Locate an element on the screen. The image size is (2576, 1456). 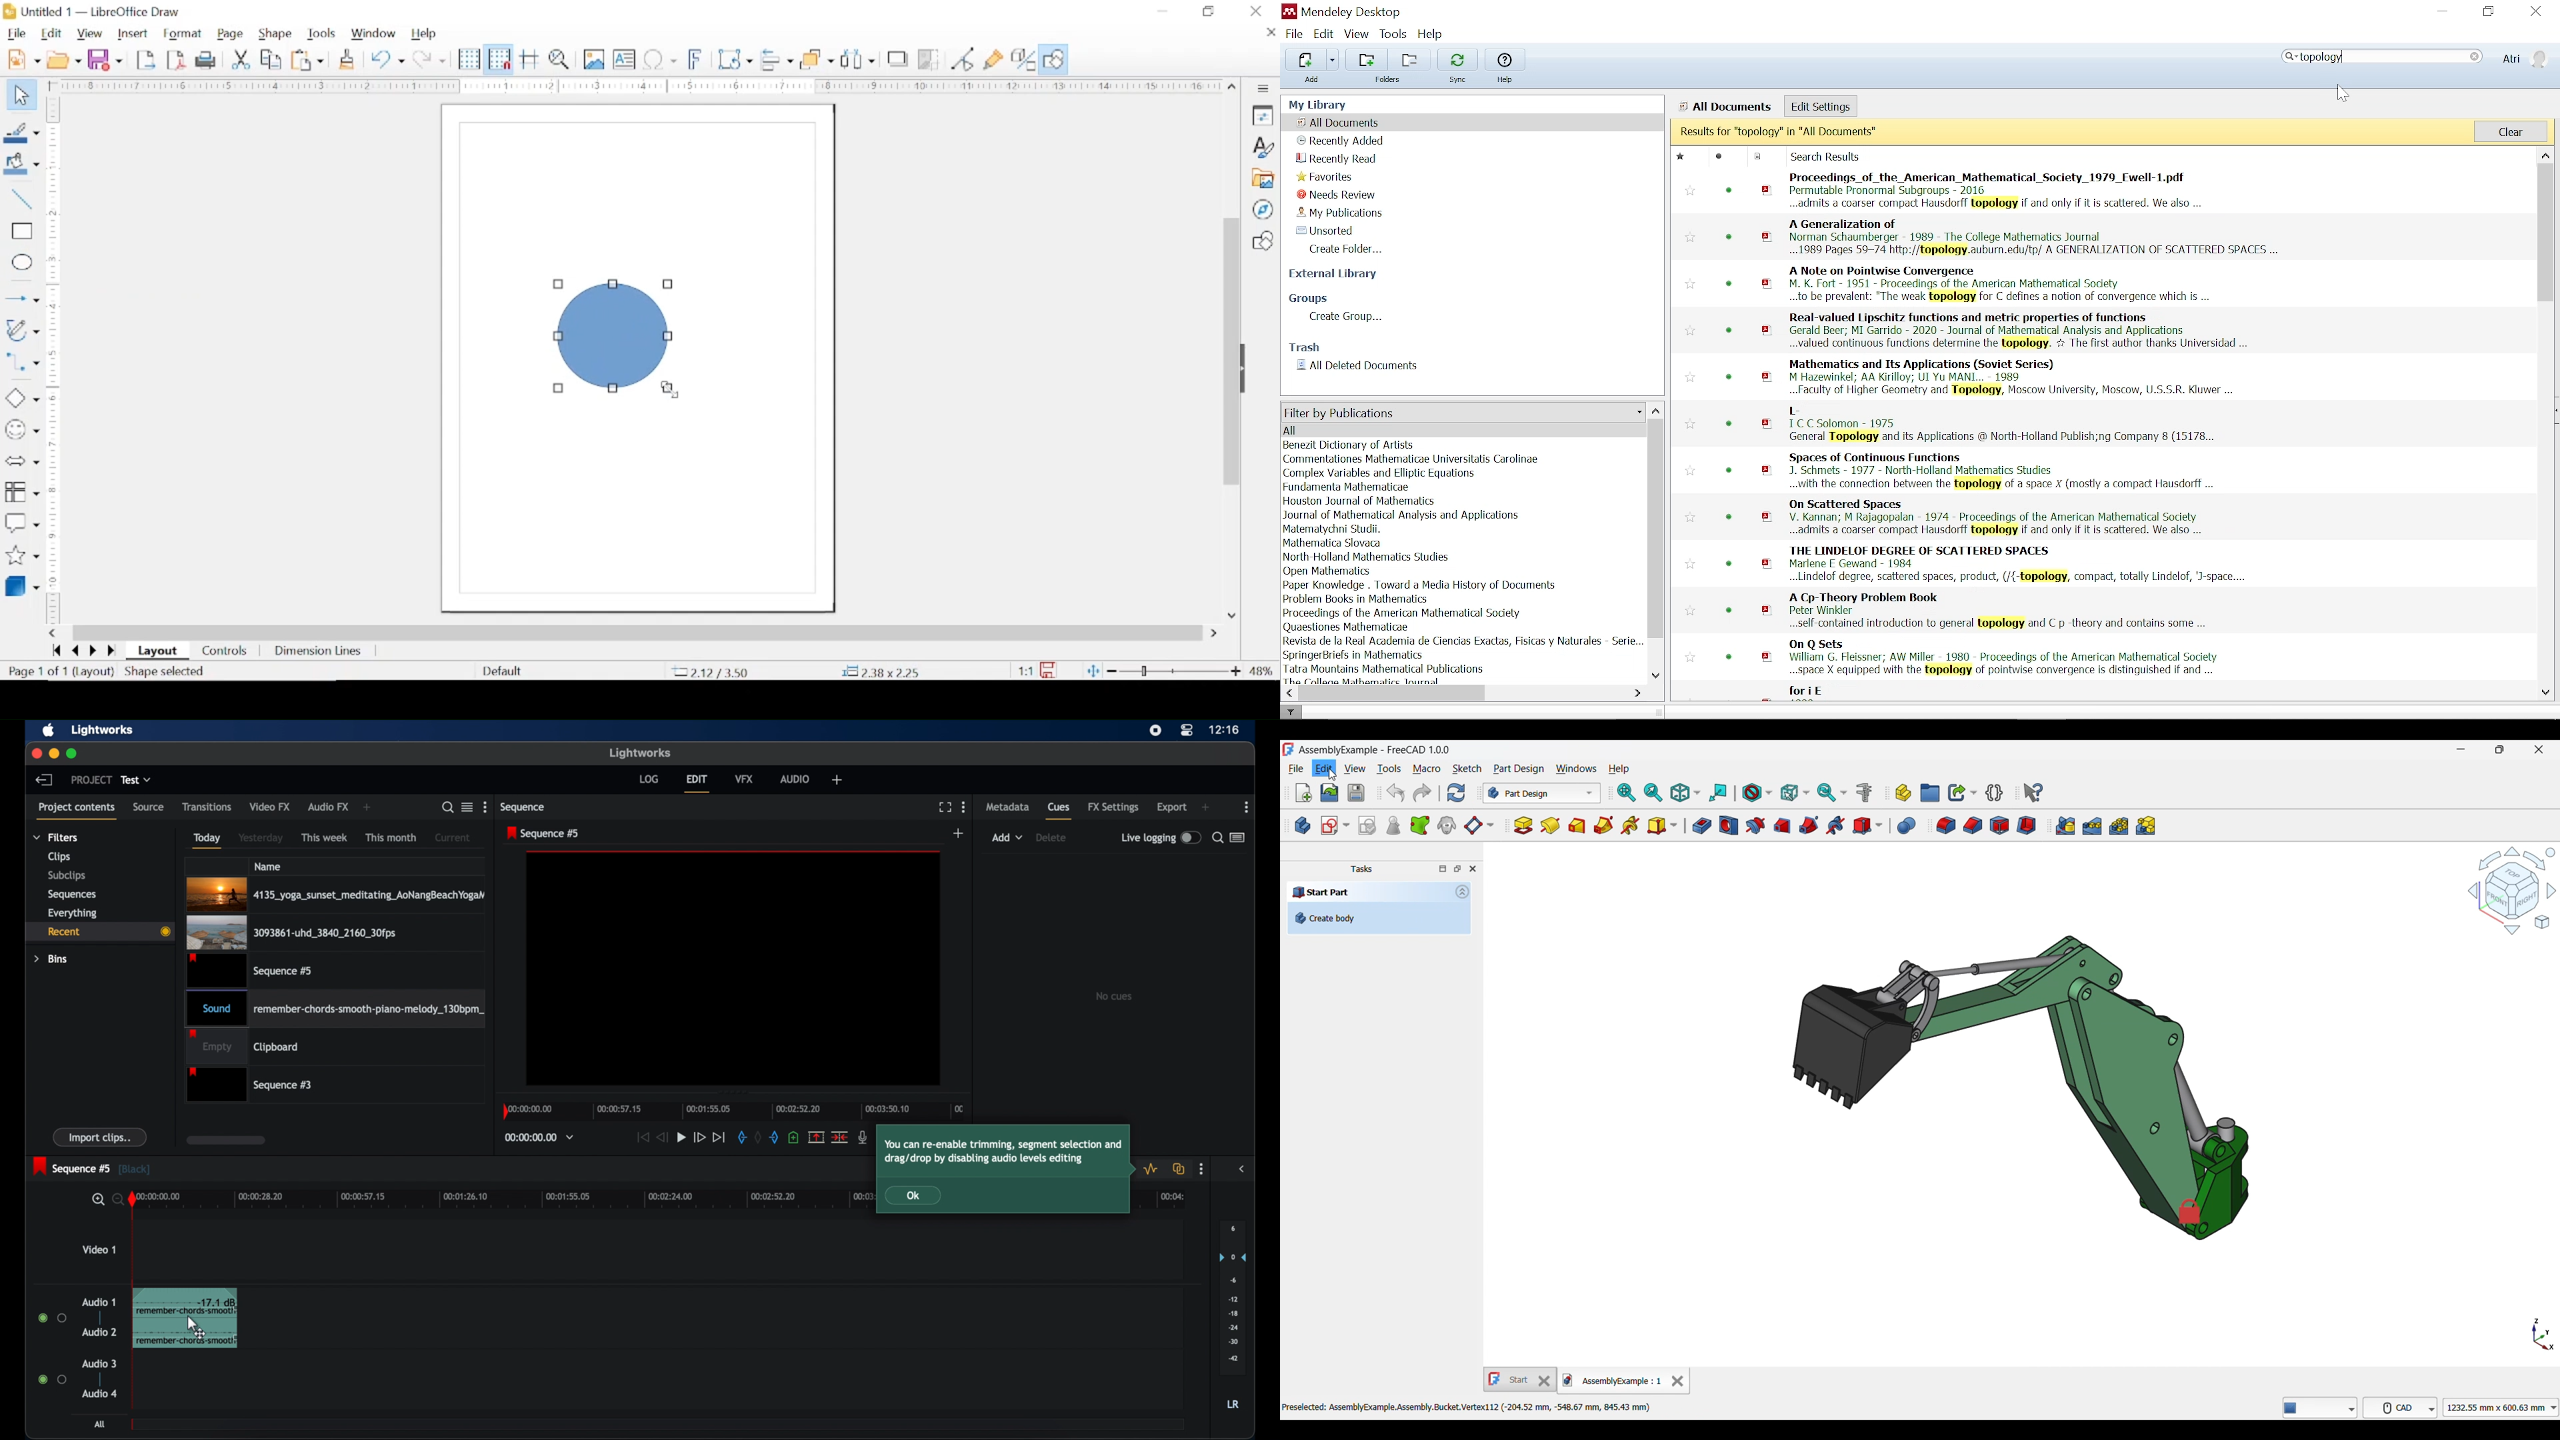
export is located at coordinates (1172, 807).